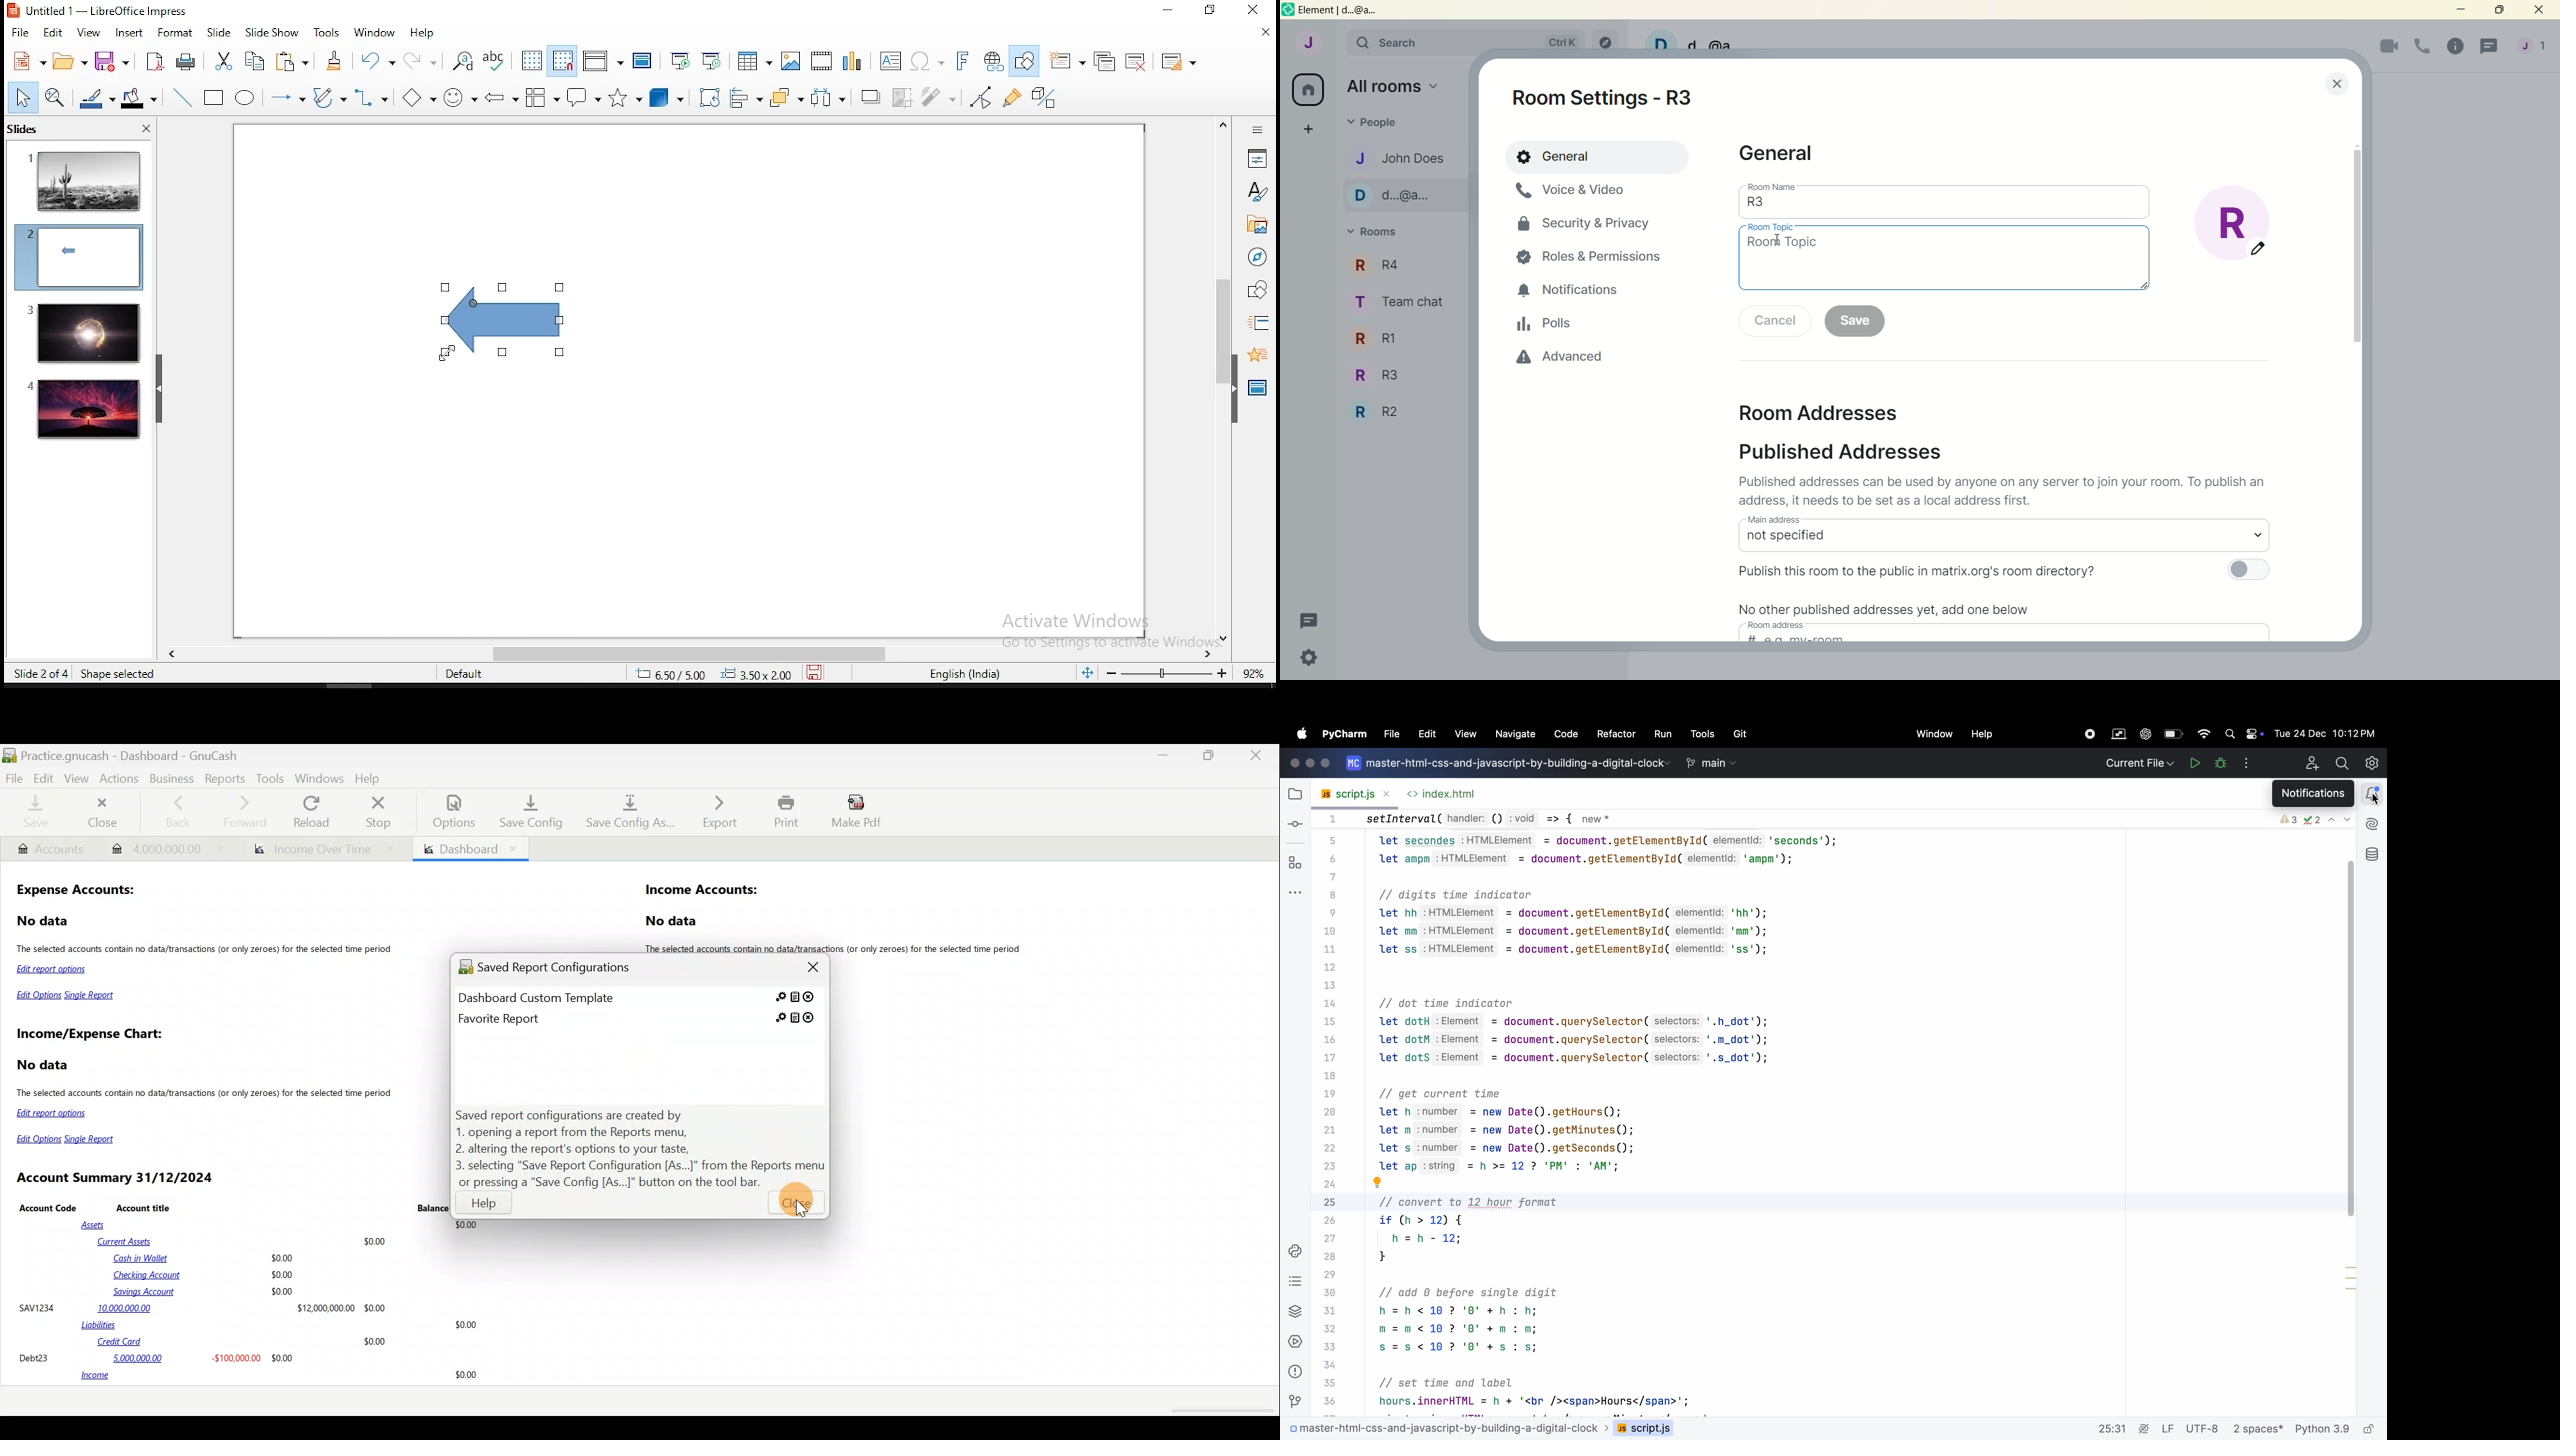 The width and height of the screenshot is (2576, 1456). I want to click on Liabilities $0.00, so click(282, 1325).